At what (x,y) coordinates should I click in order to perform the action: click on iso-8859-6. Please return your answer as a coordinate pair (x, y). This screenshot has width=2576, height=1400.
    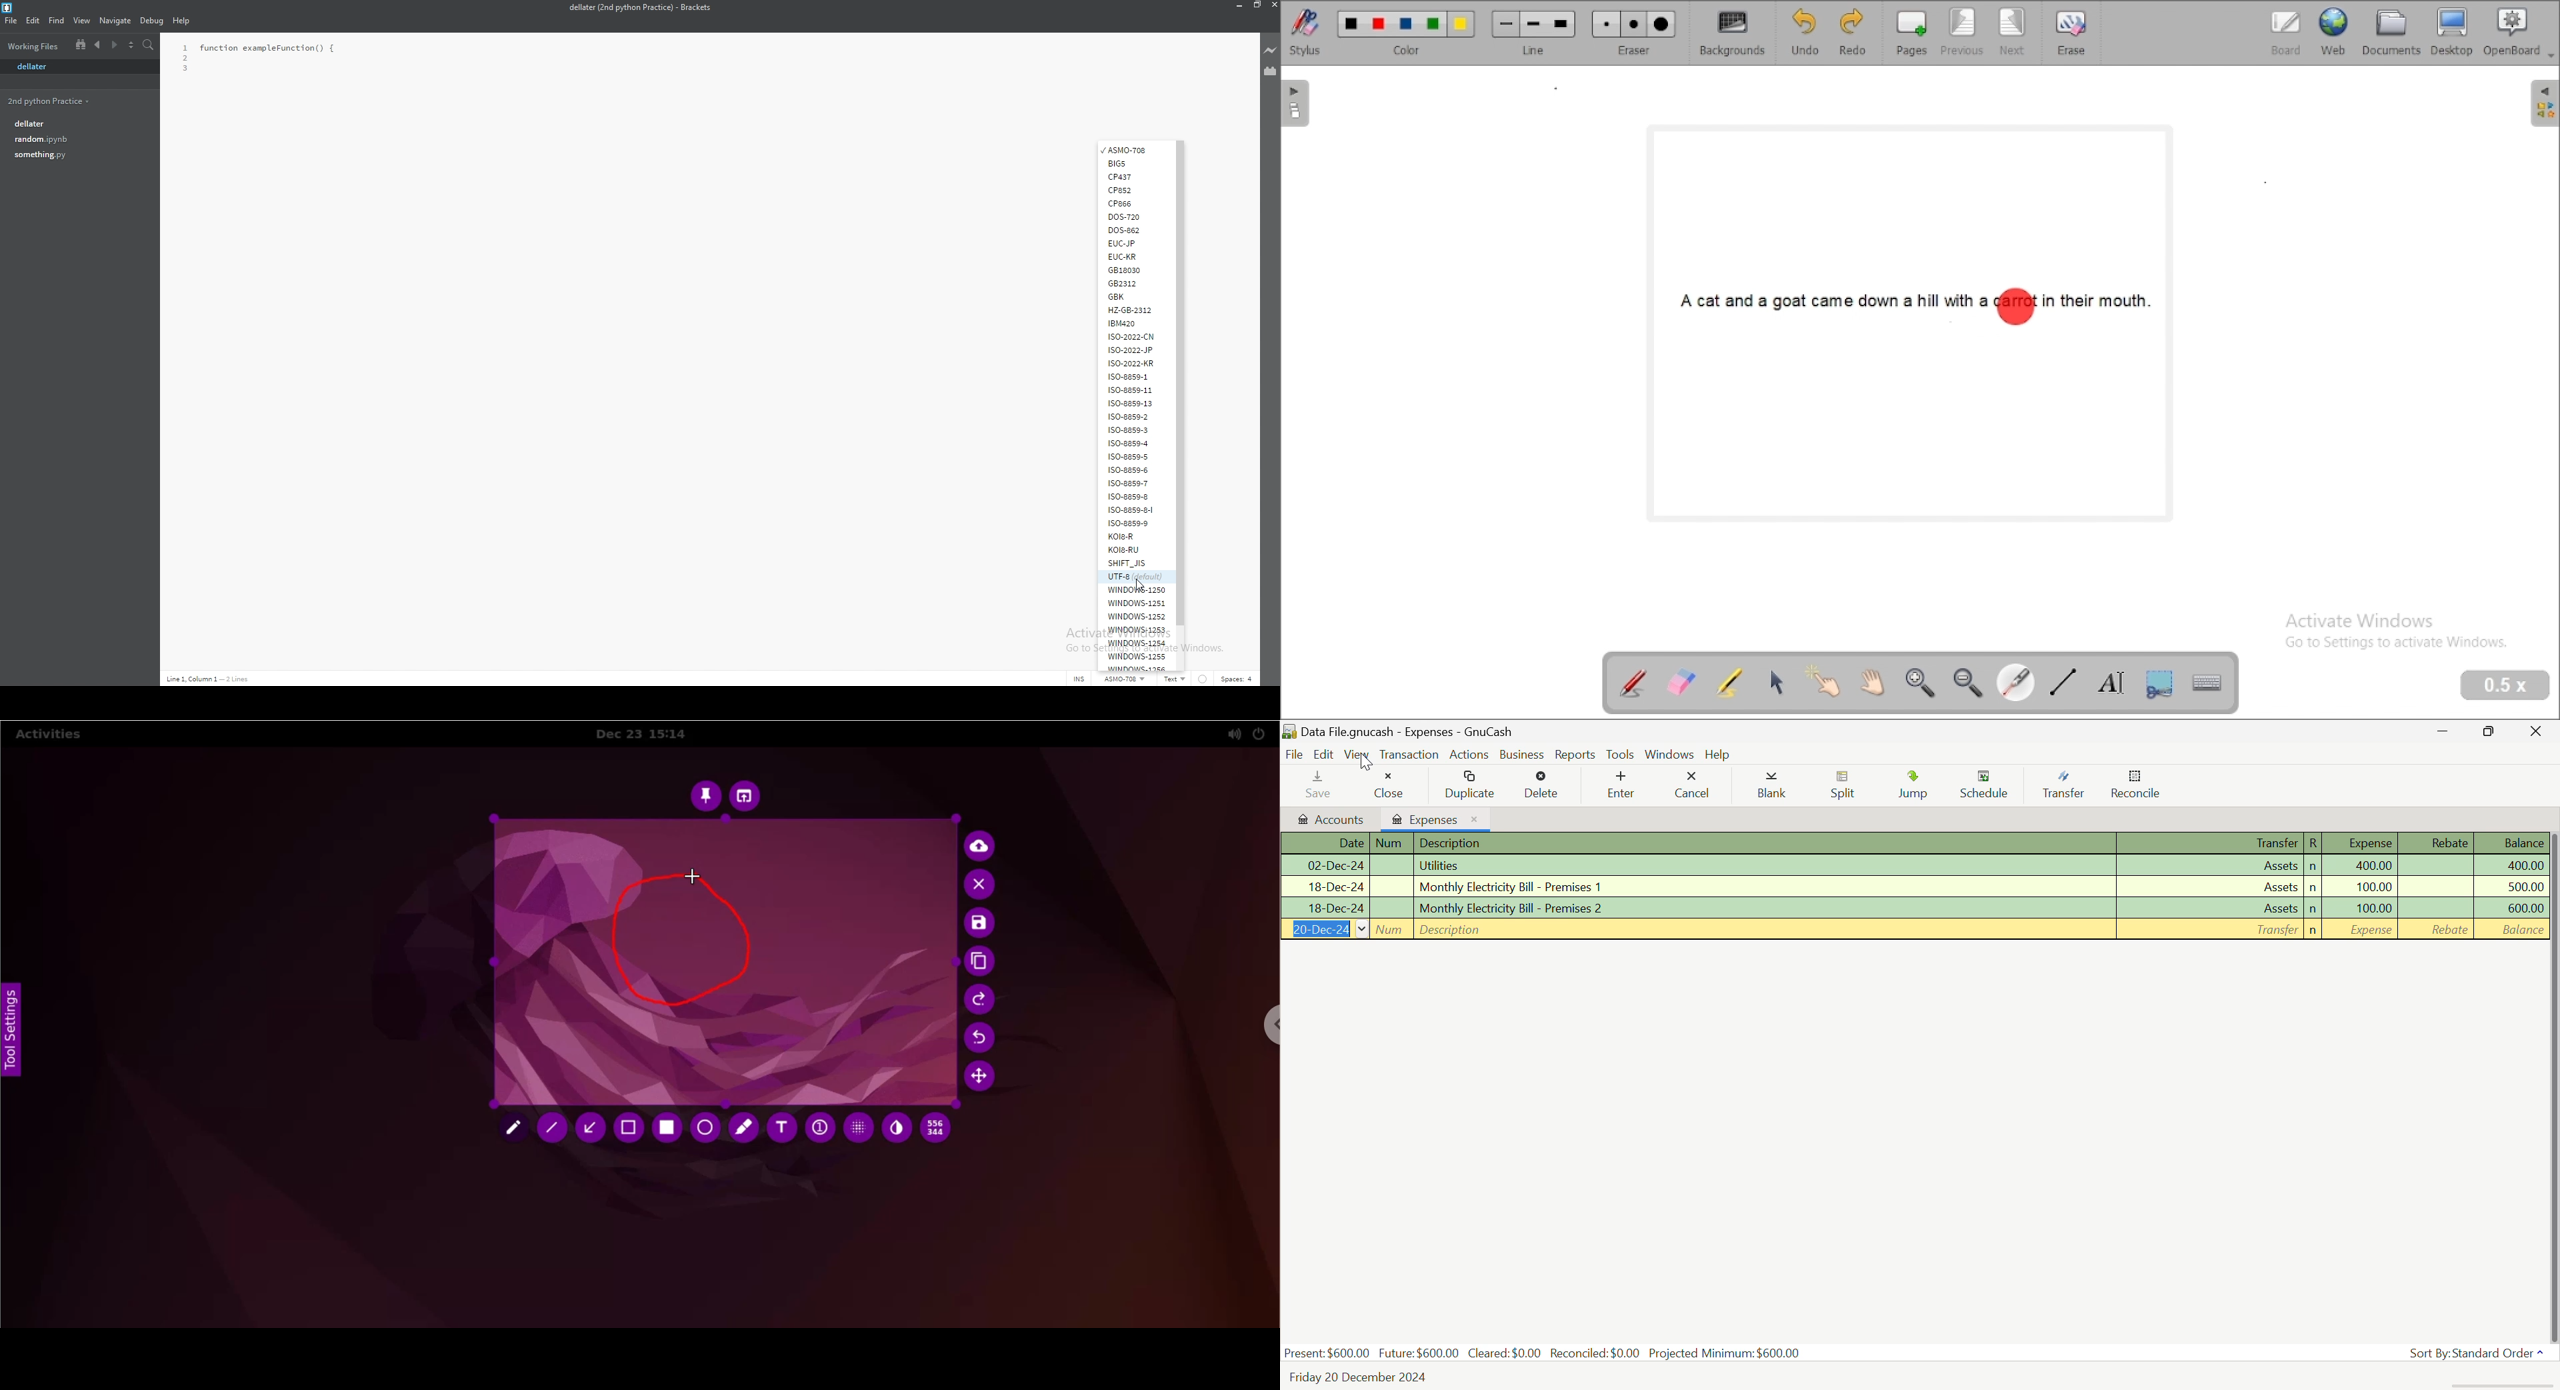
    Looking at the image, I should click on (1136, 470).